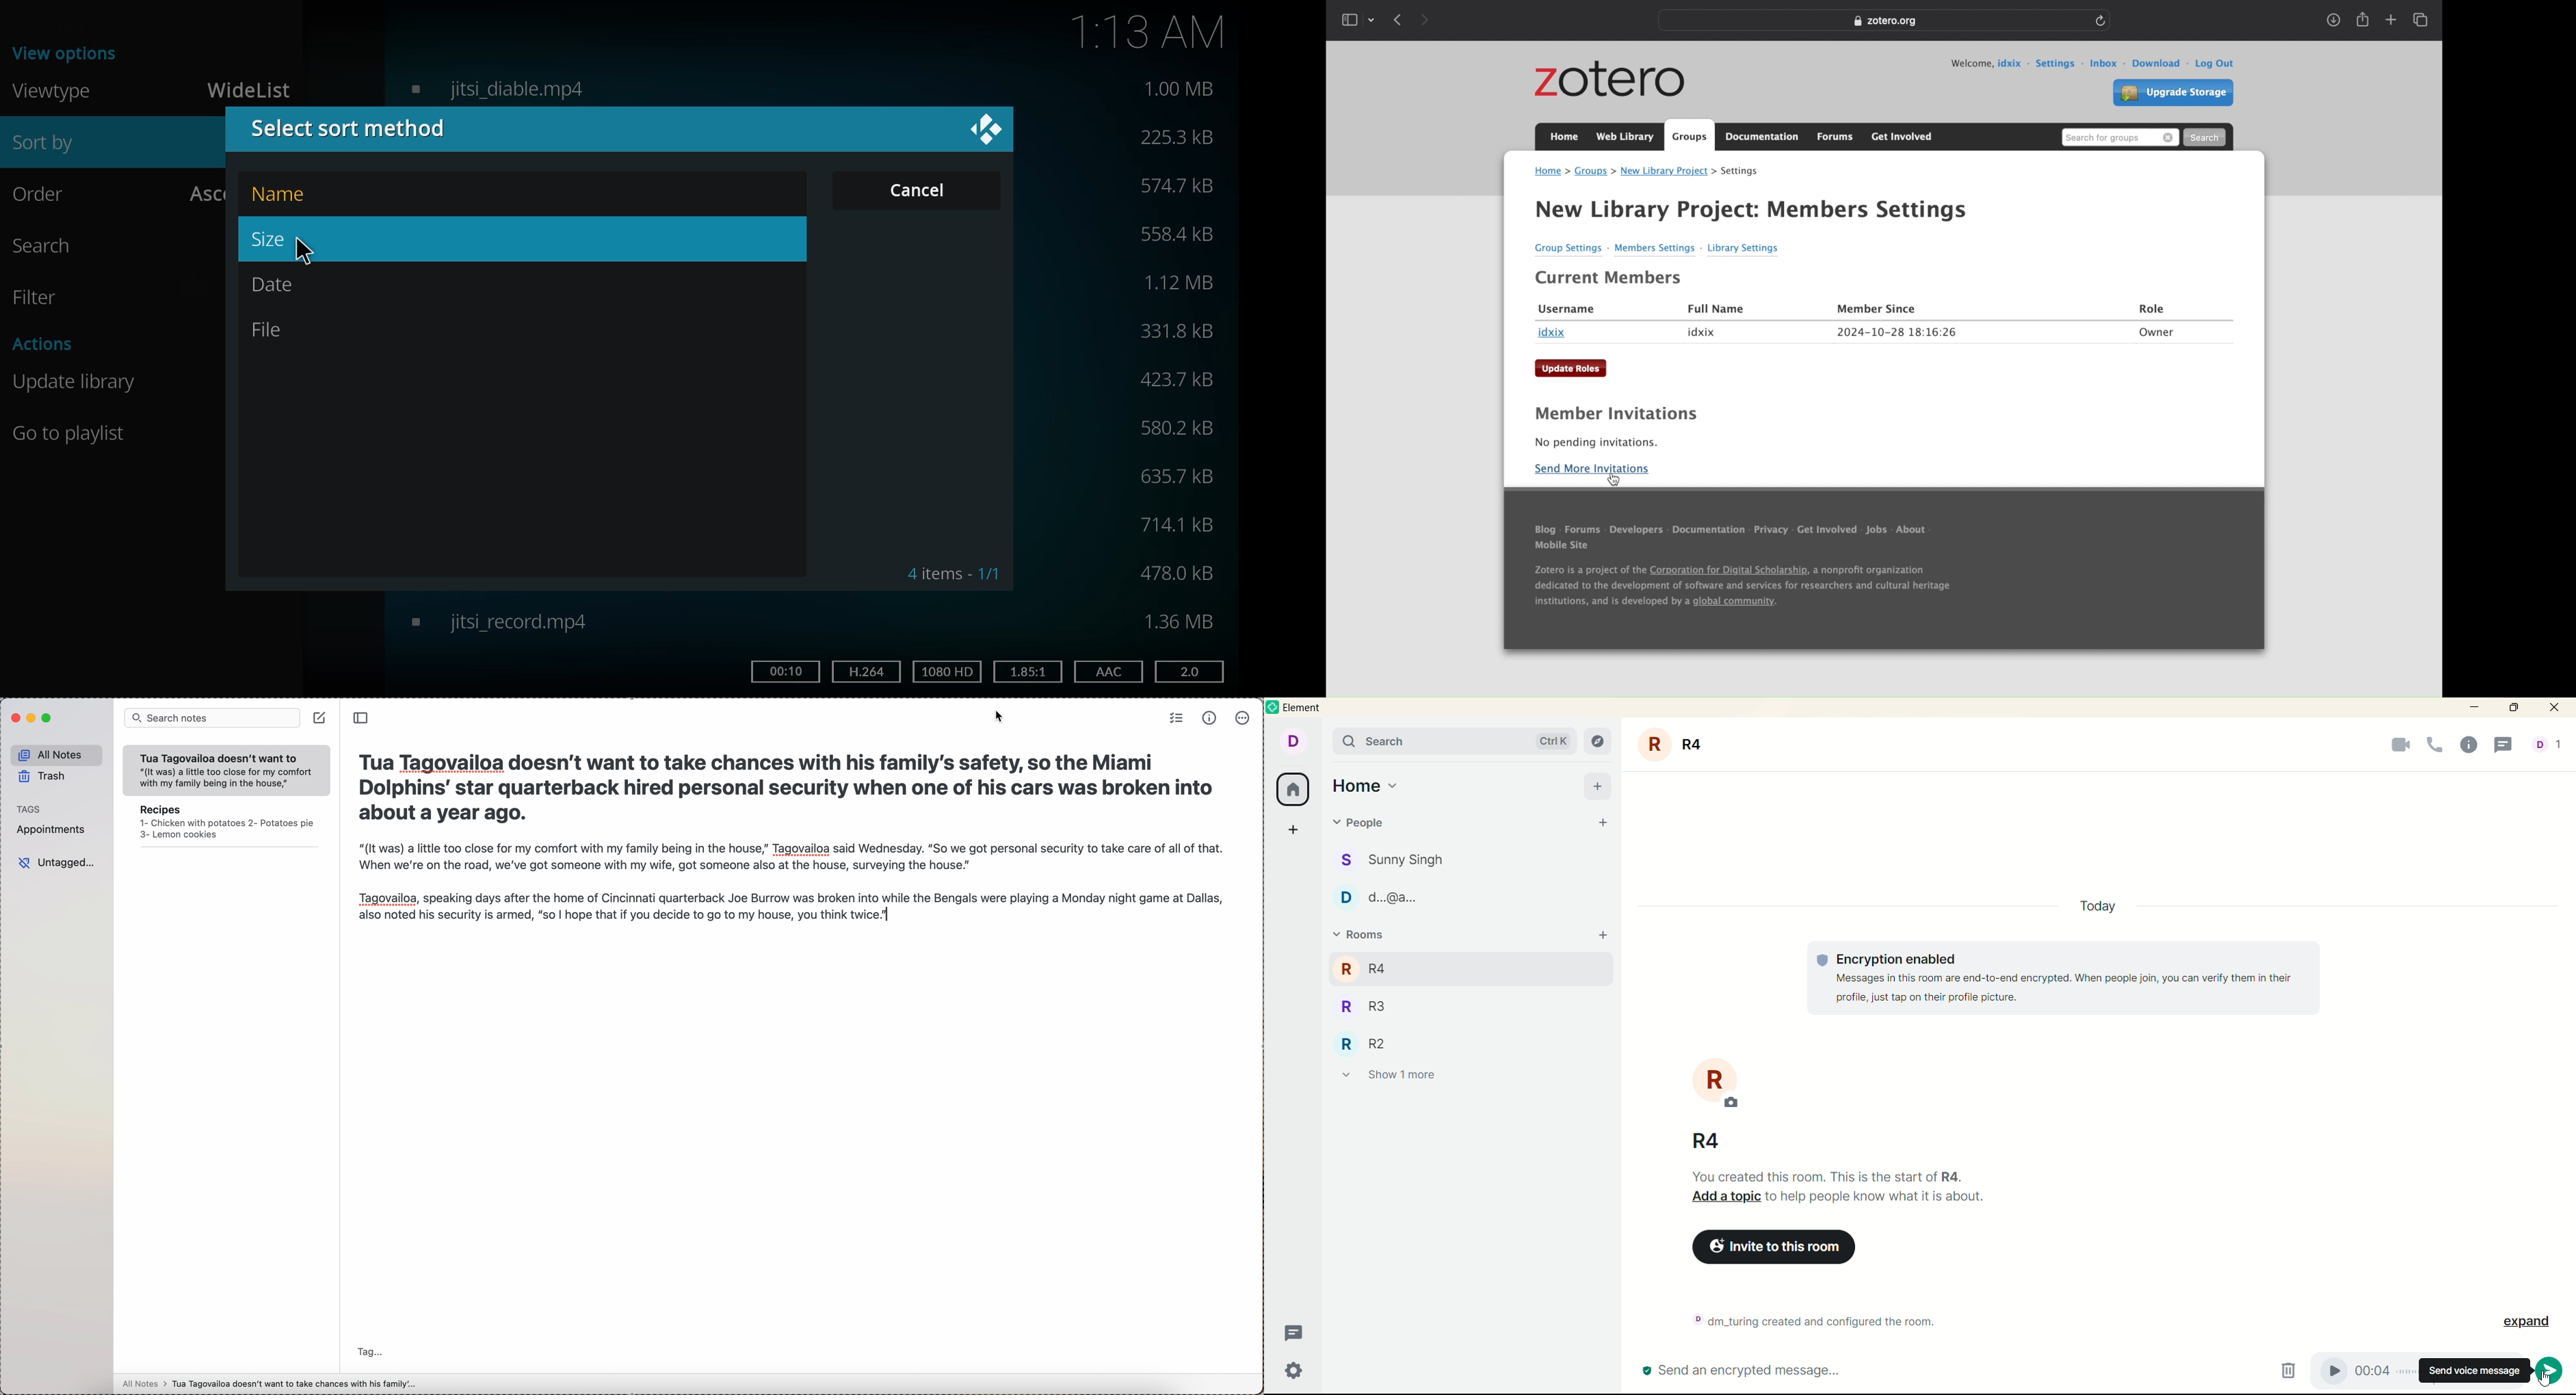 The image size is (2576, 1400). What do you see at coordinates (1544, 529) in the screenshot?
I see `blog` at bounding box center [1544, 529].